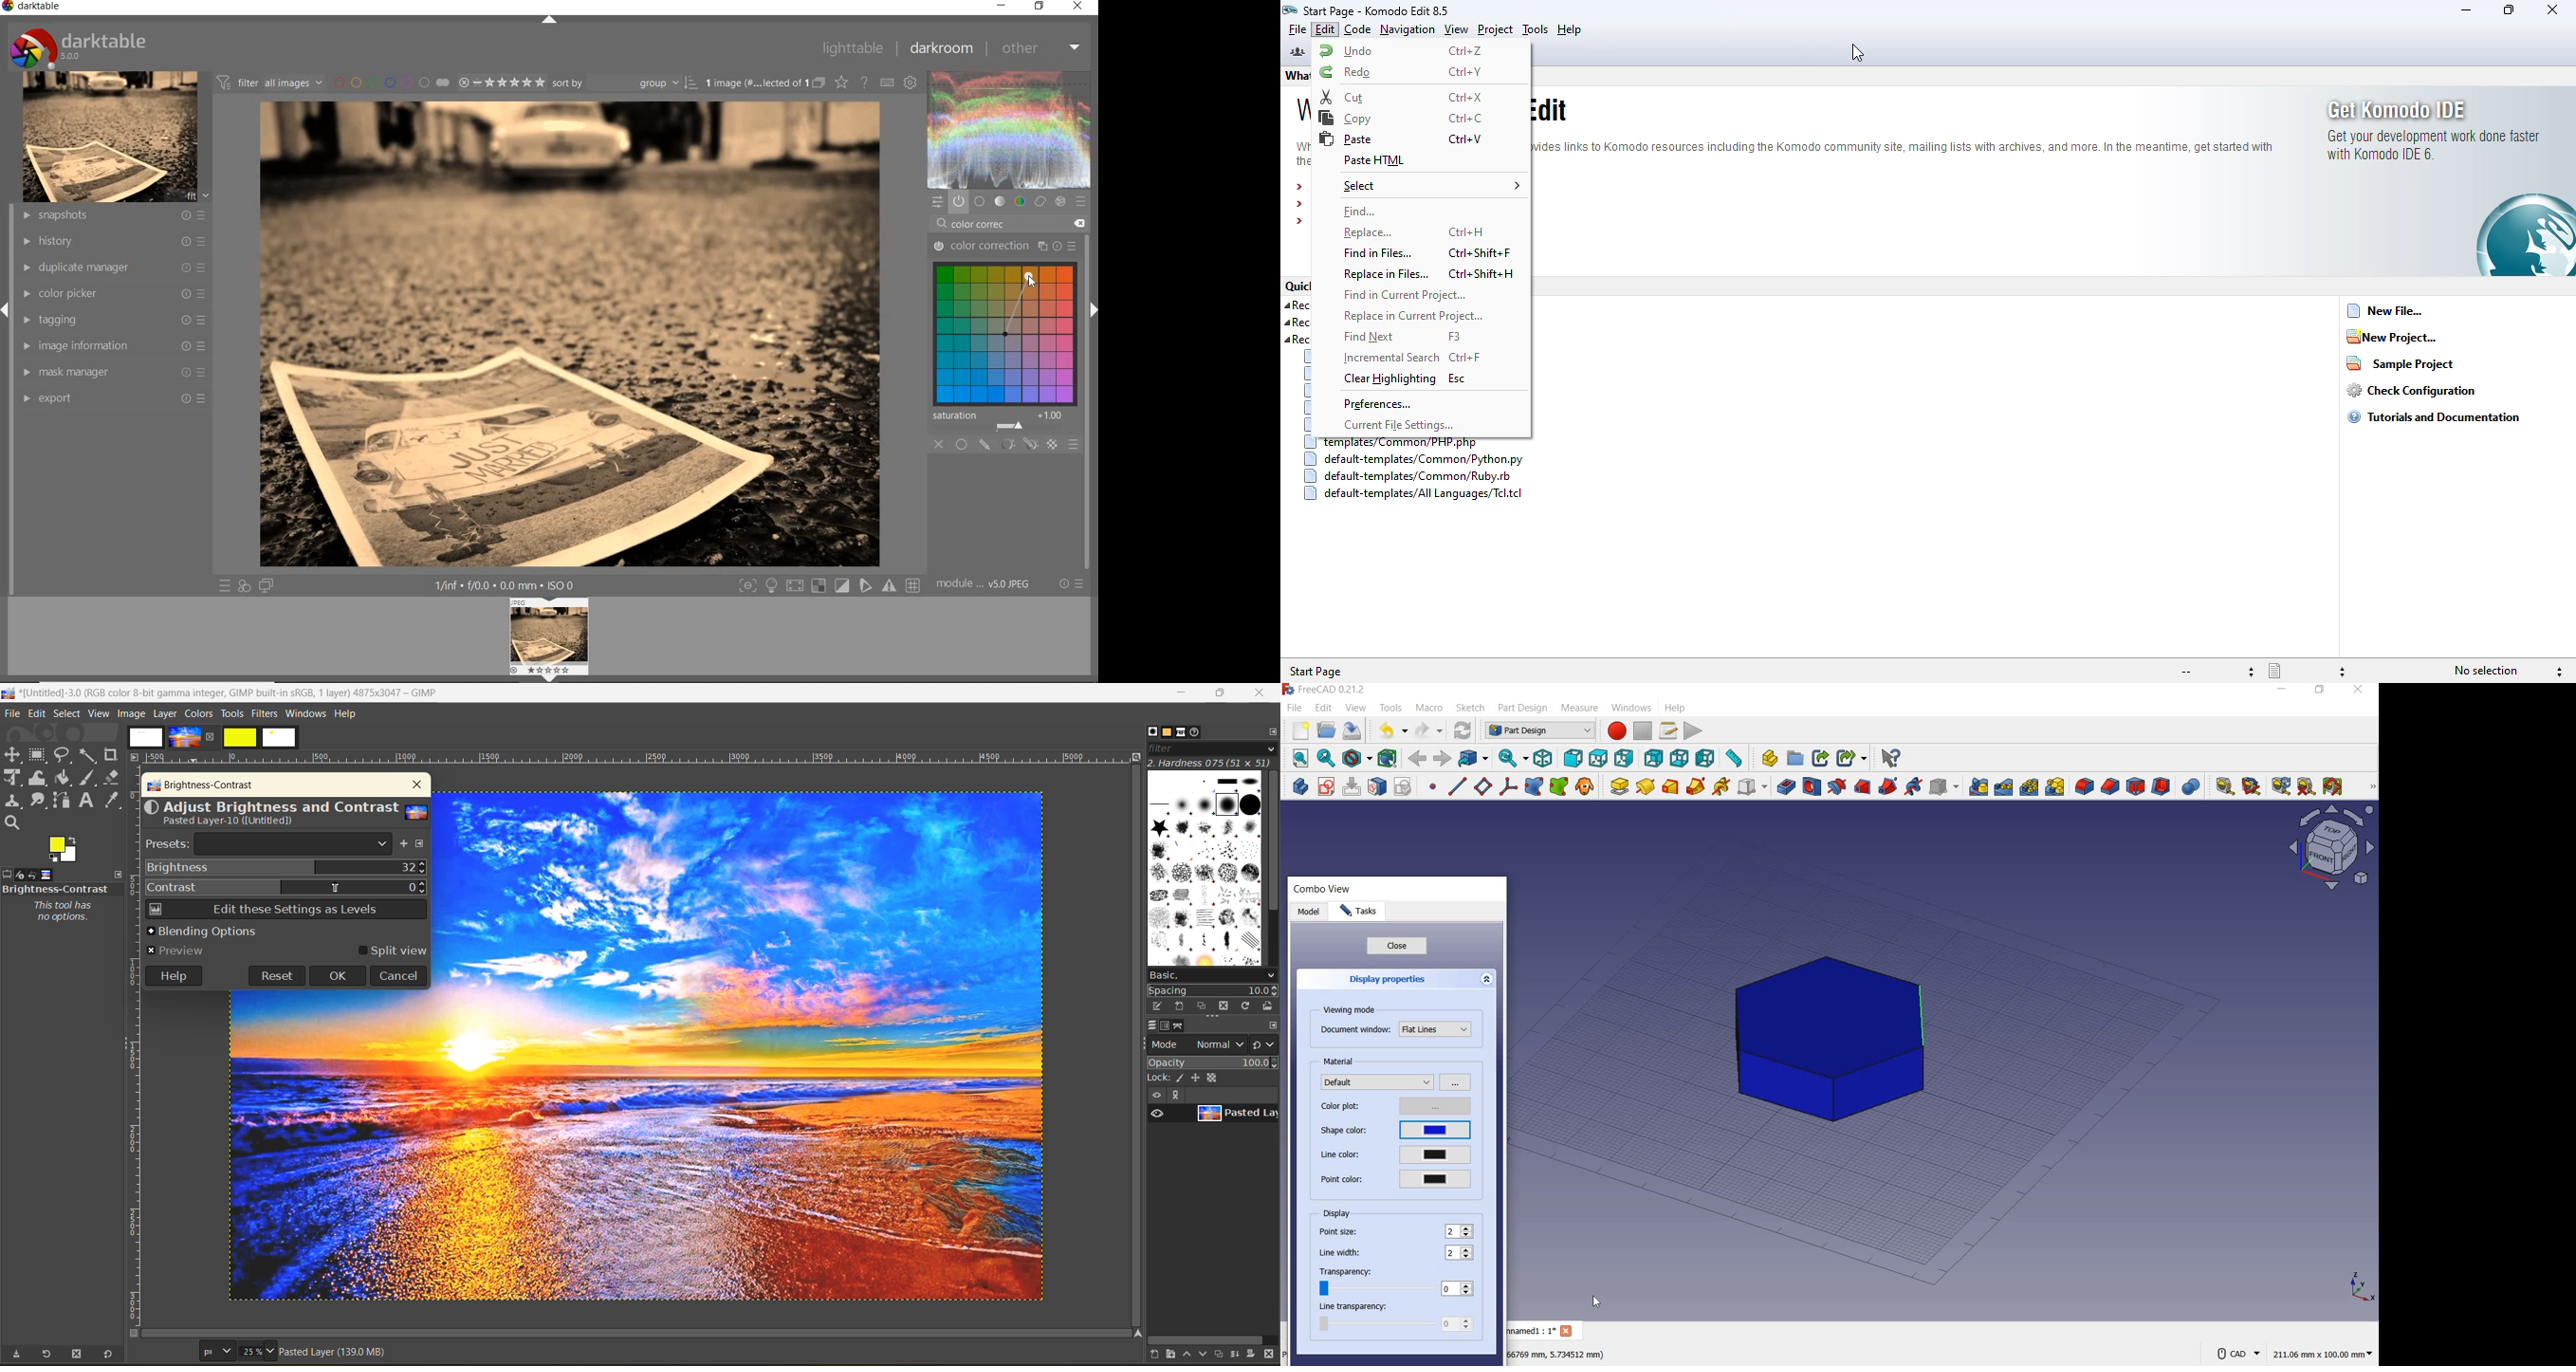 The height and width of the screenshot is (1372, 2576). I want to click on macro recording, so click(1615, 732).